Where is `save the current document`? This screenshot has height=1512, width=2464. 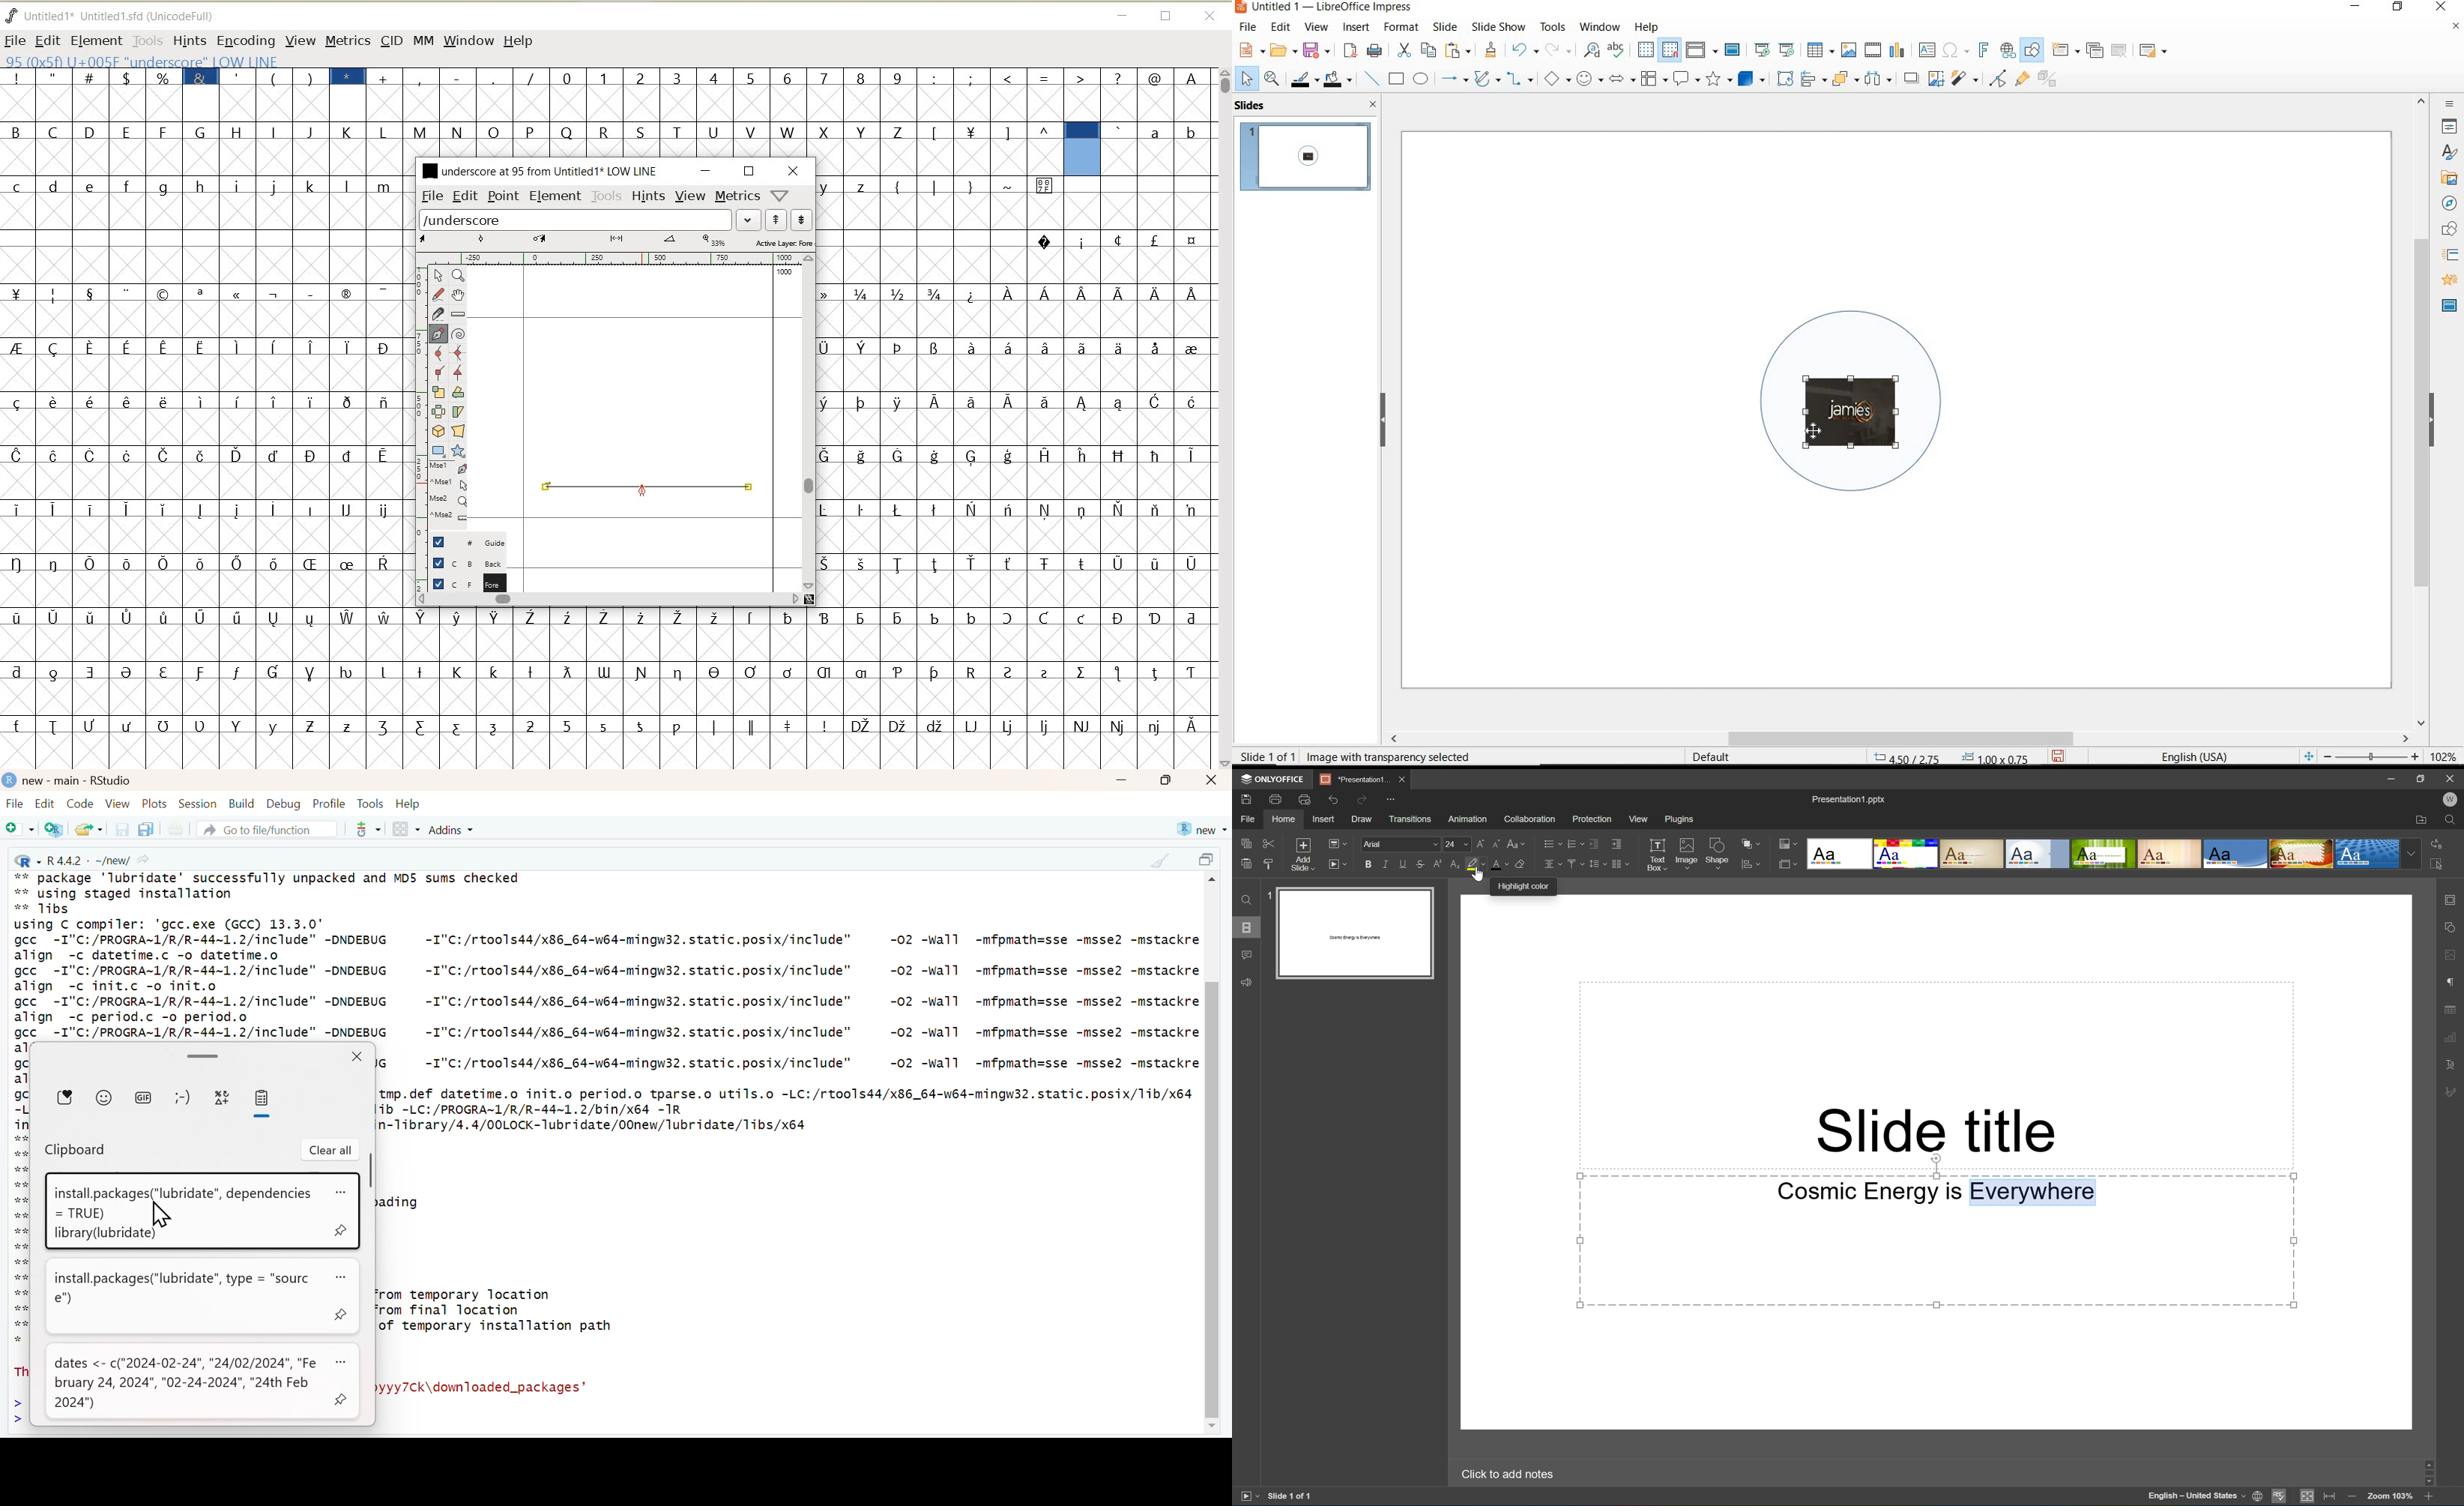 save the current document is located at coordinates (120, 829).